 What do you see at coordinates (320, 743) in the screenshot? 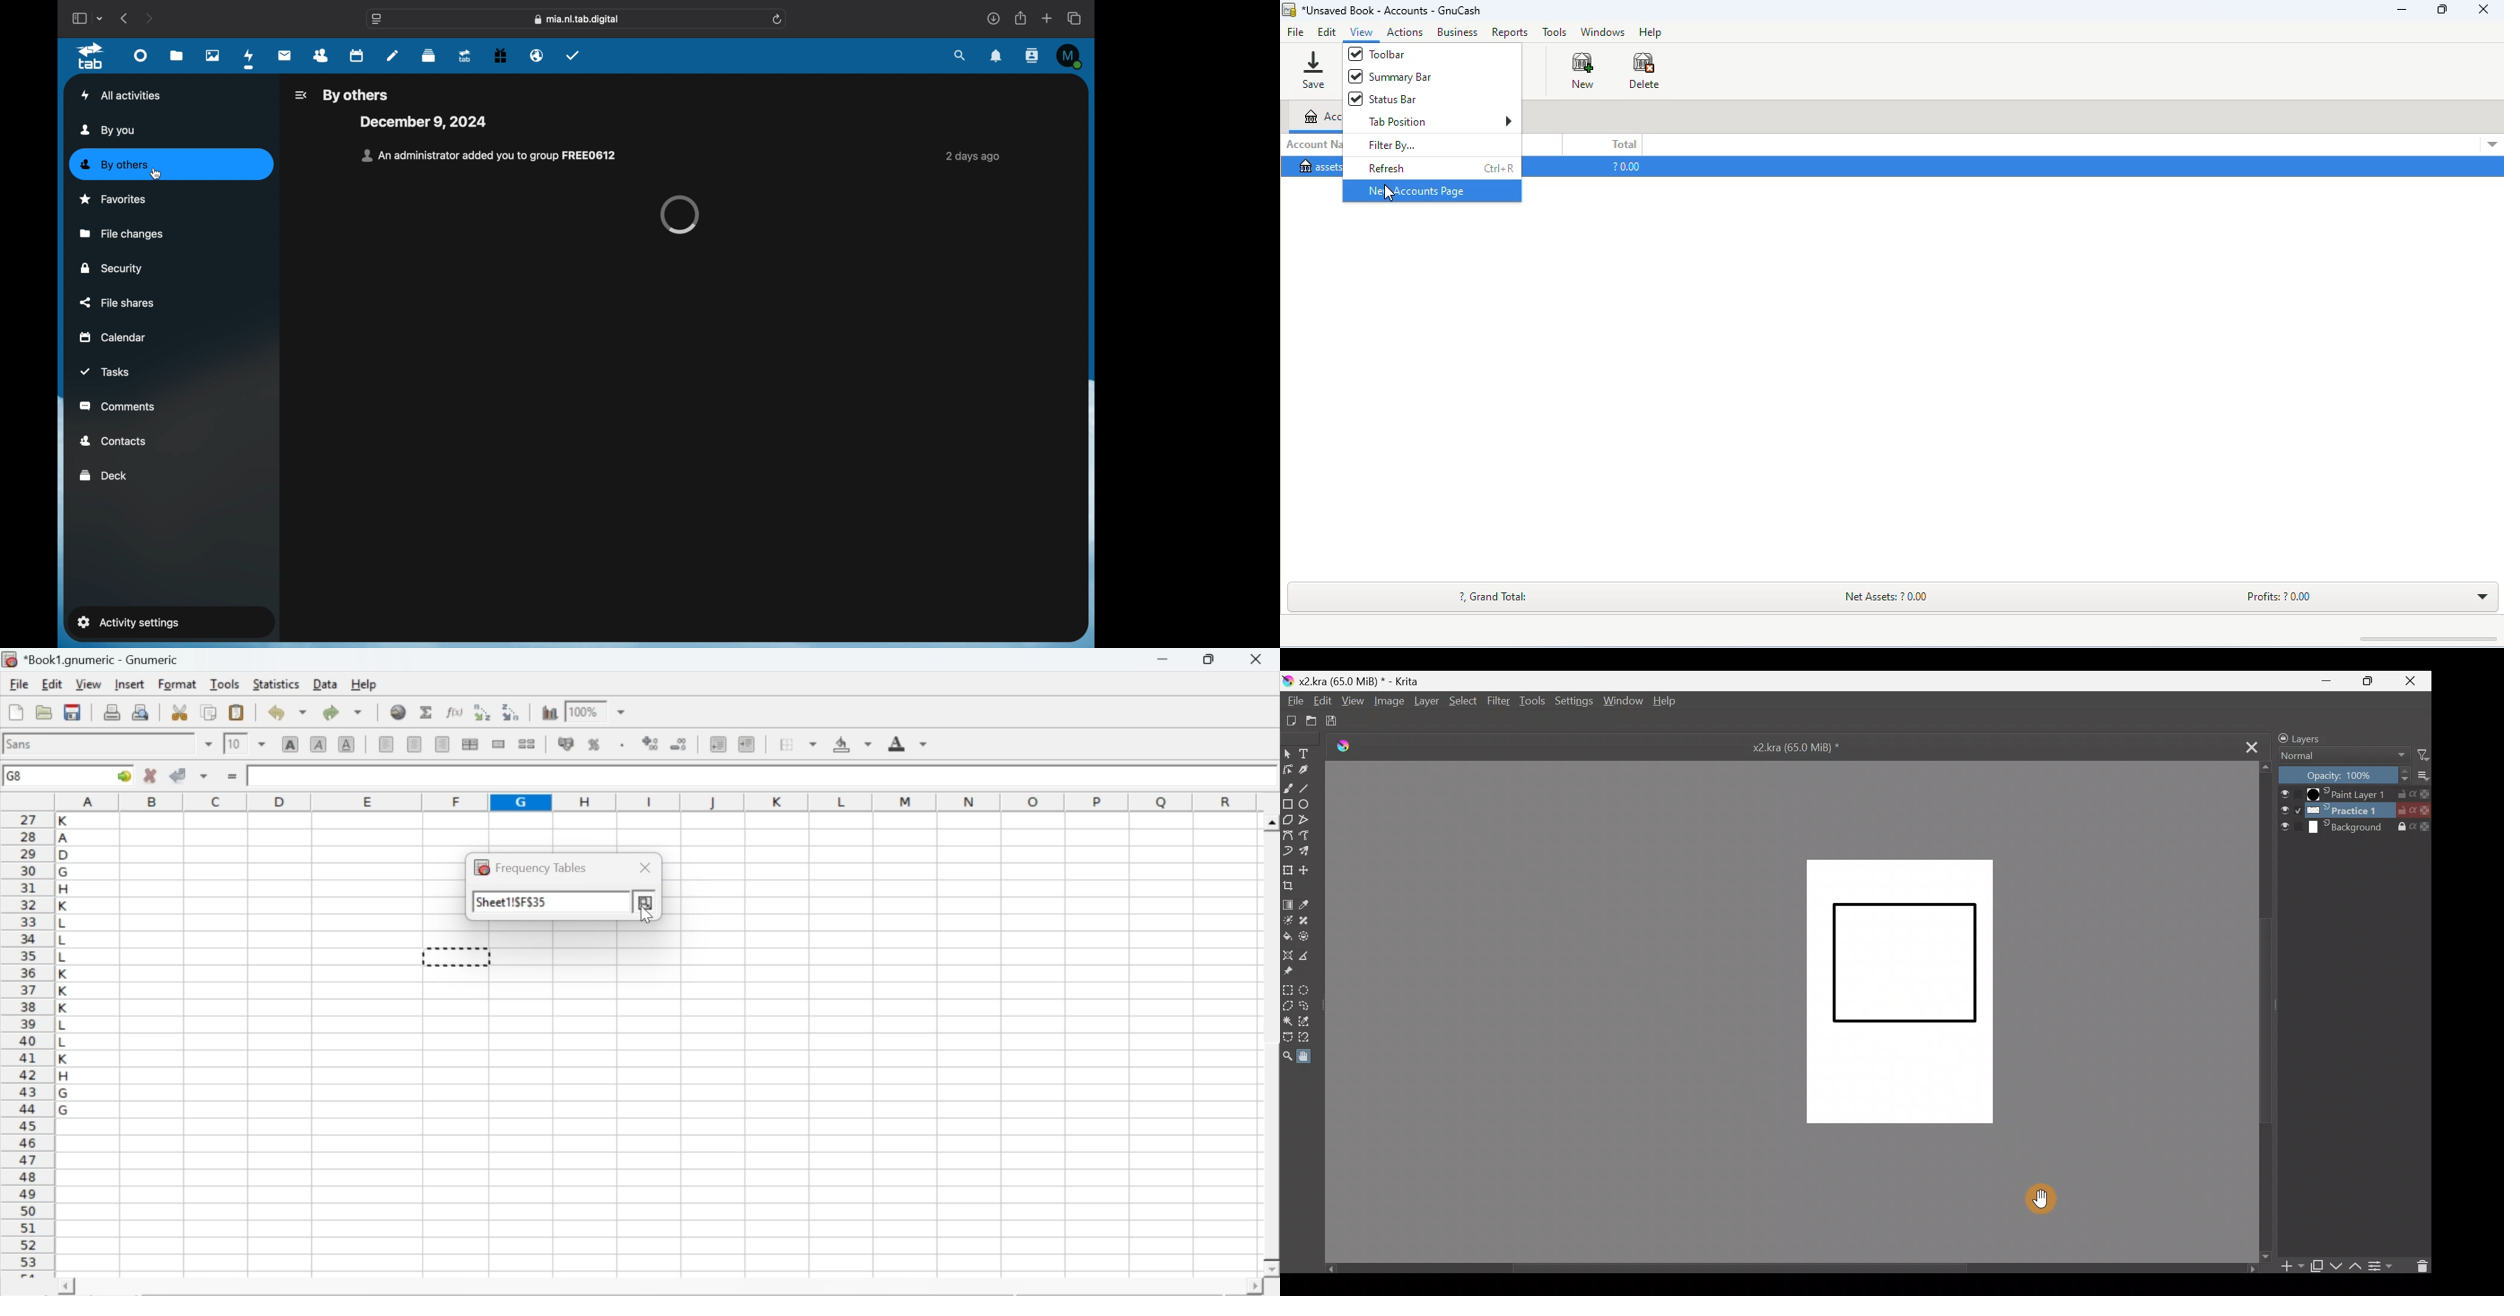
I see `italic` at bounding box center [320, 743].